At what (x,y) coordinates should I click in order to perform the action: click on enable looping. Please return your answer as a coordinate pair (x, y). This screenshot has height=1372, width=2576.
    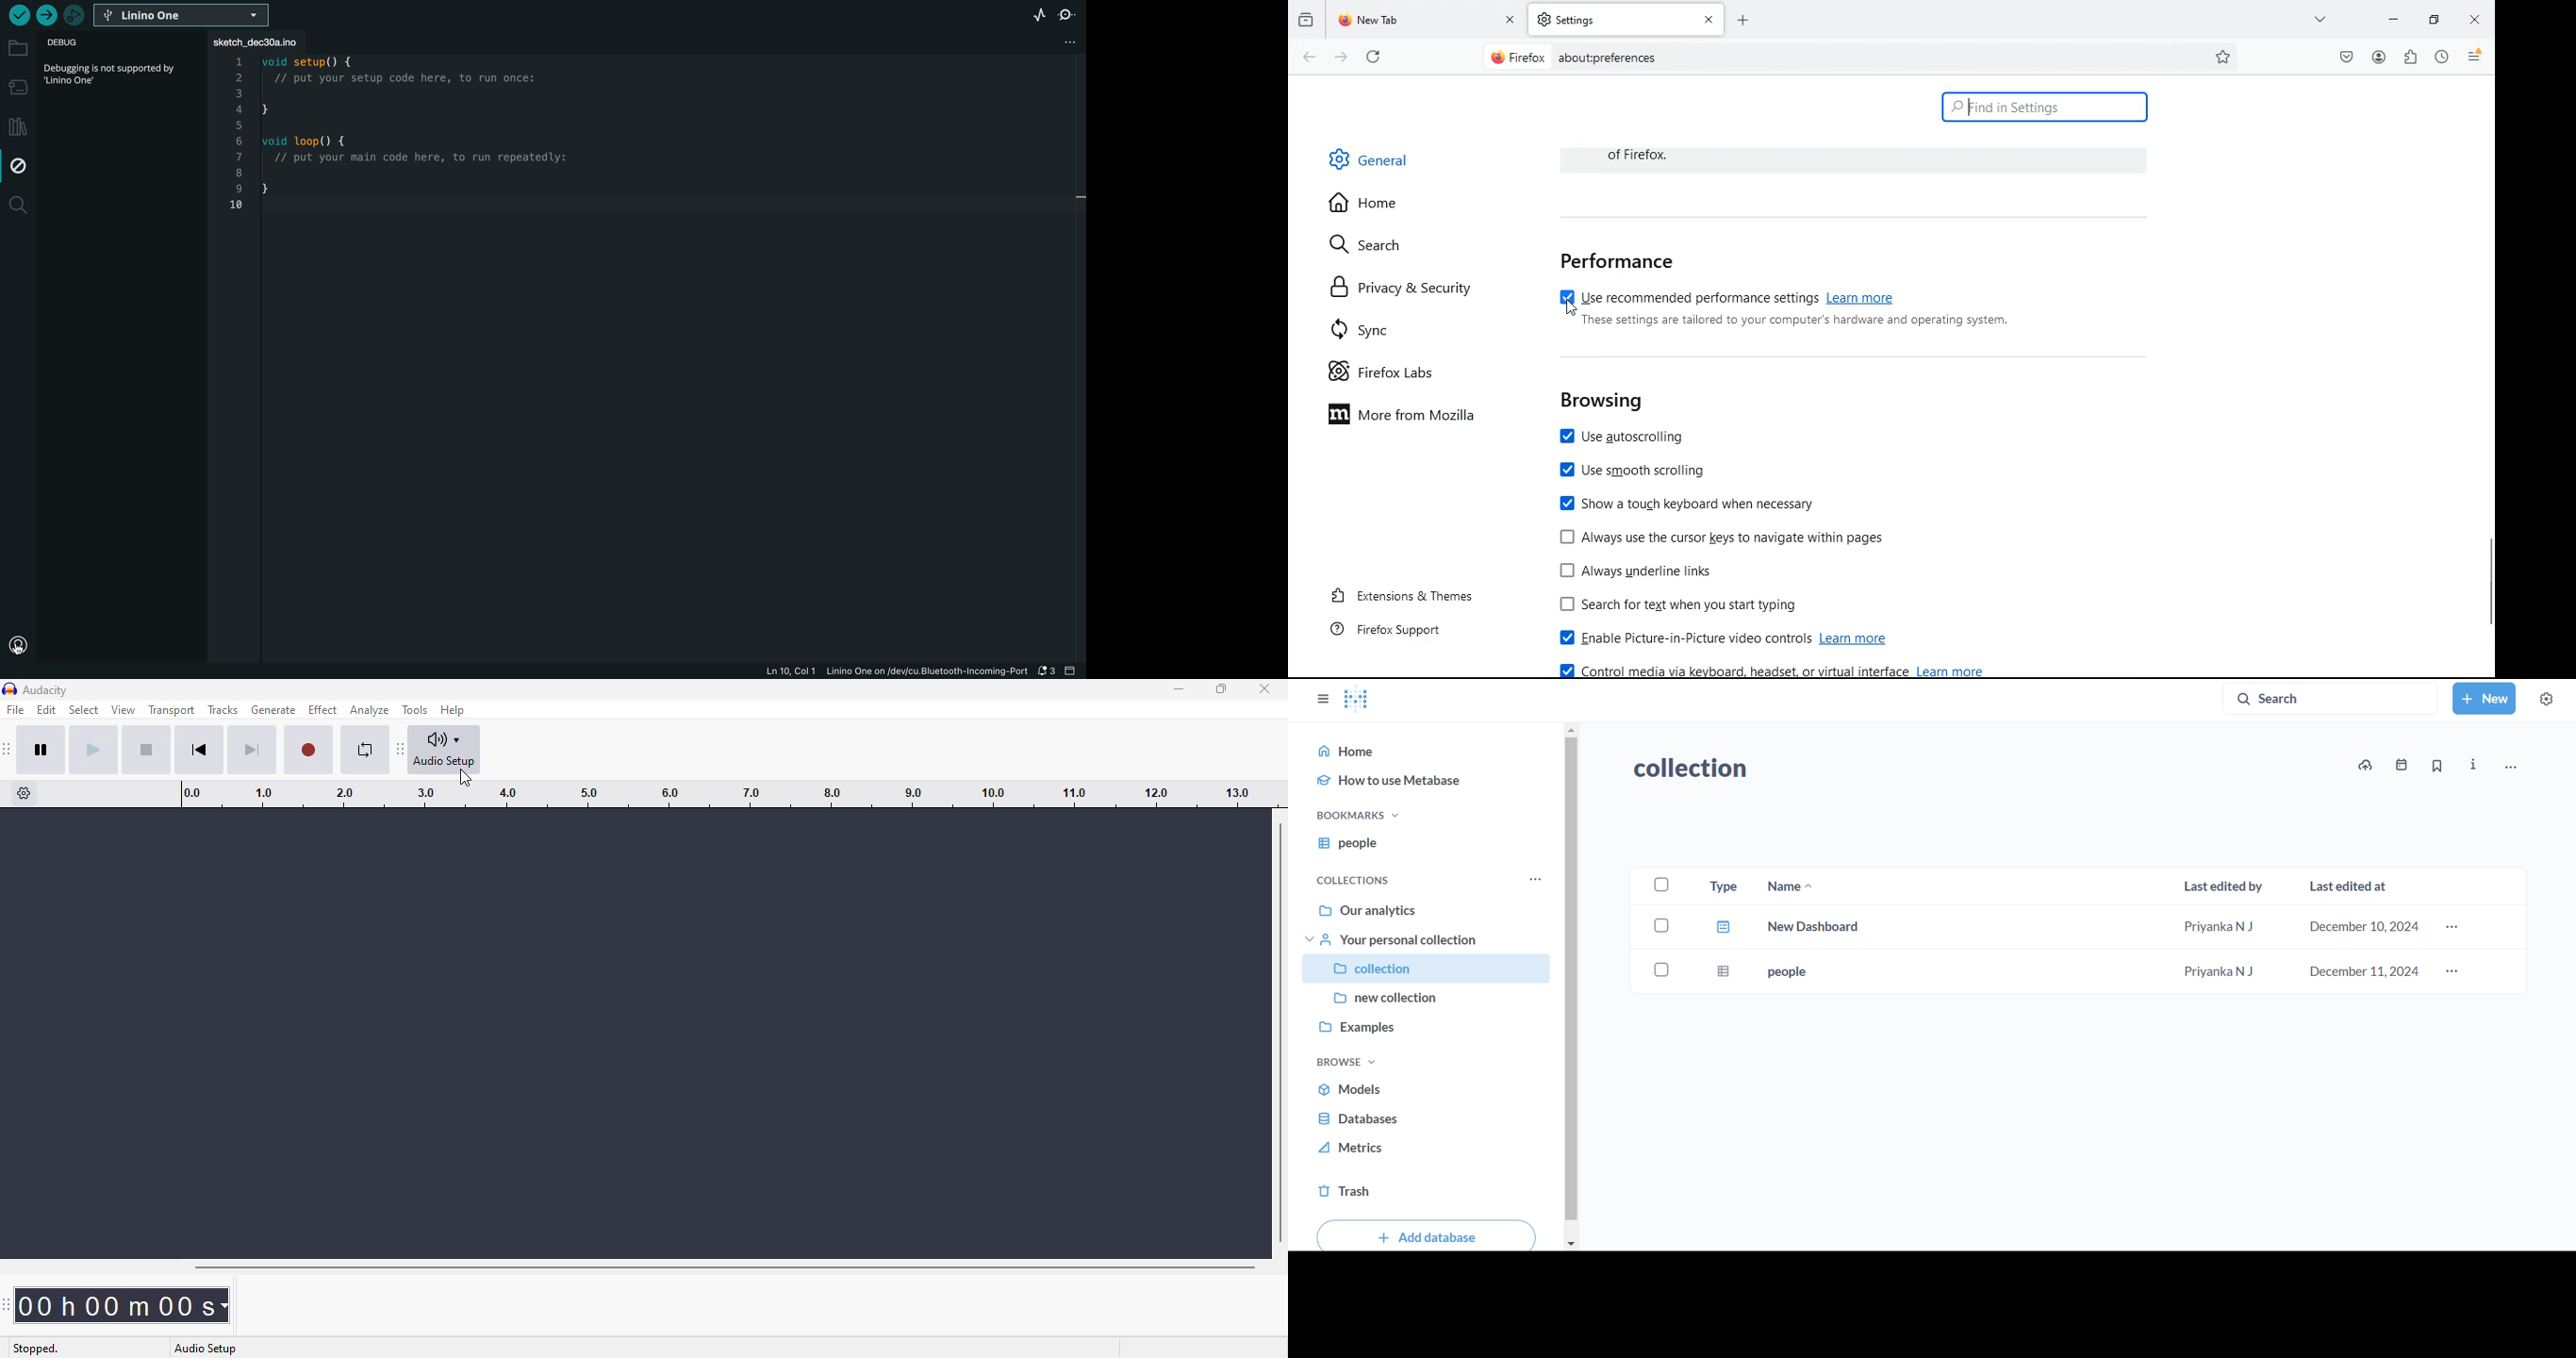
    Looking at the image, I should click on (366, 750).